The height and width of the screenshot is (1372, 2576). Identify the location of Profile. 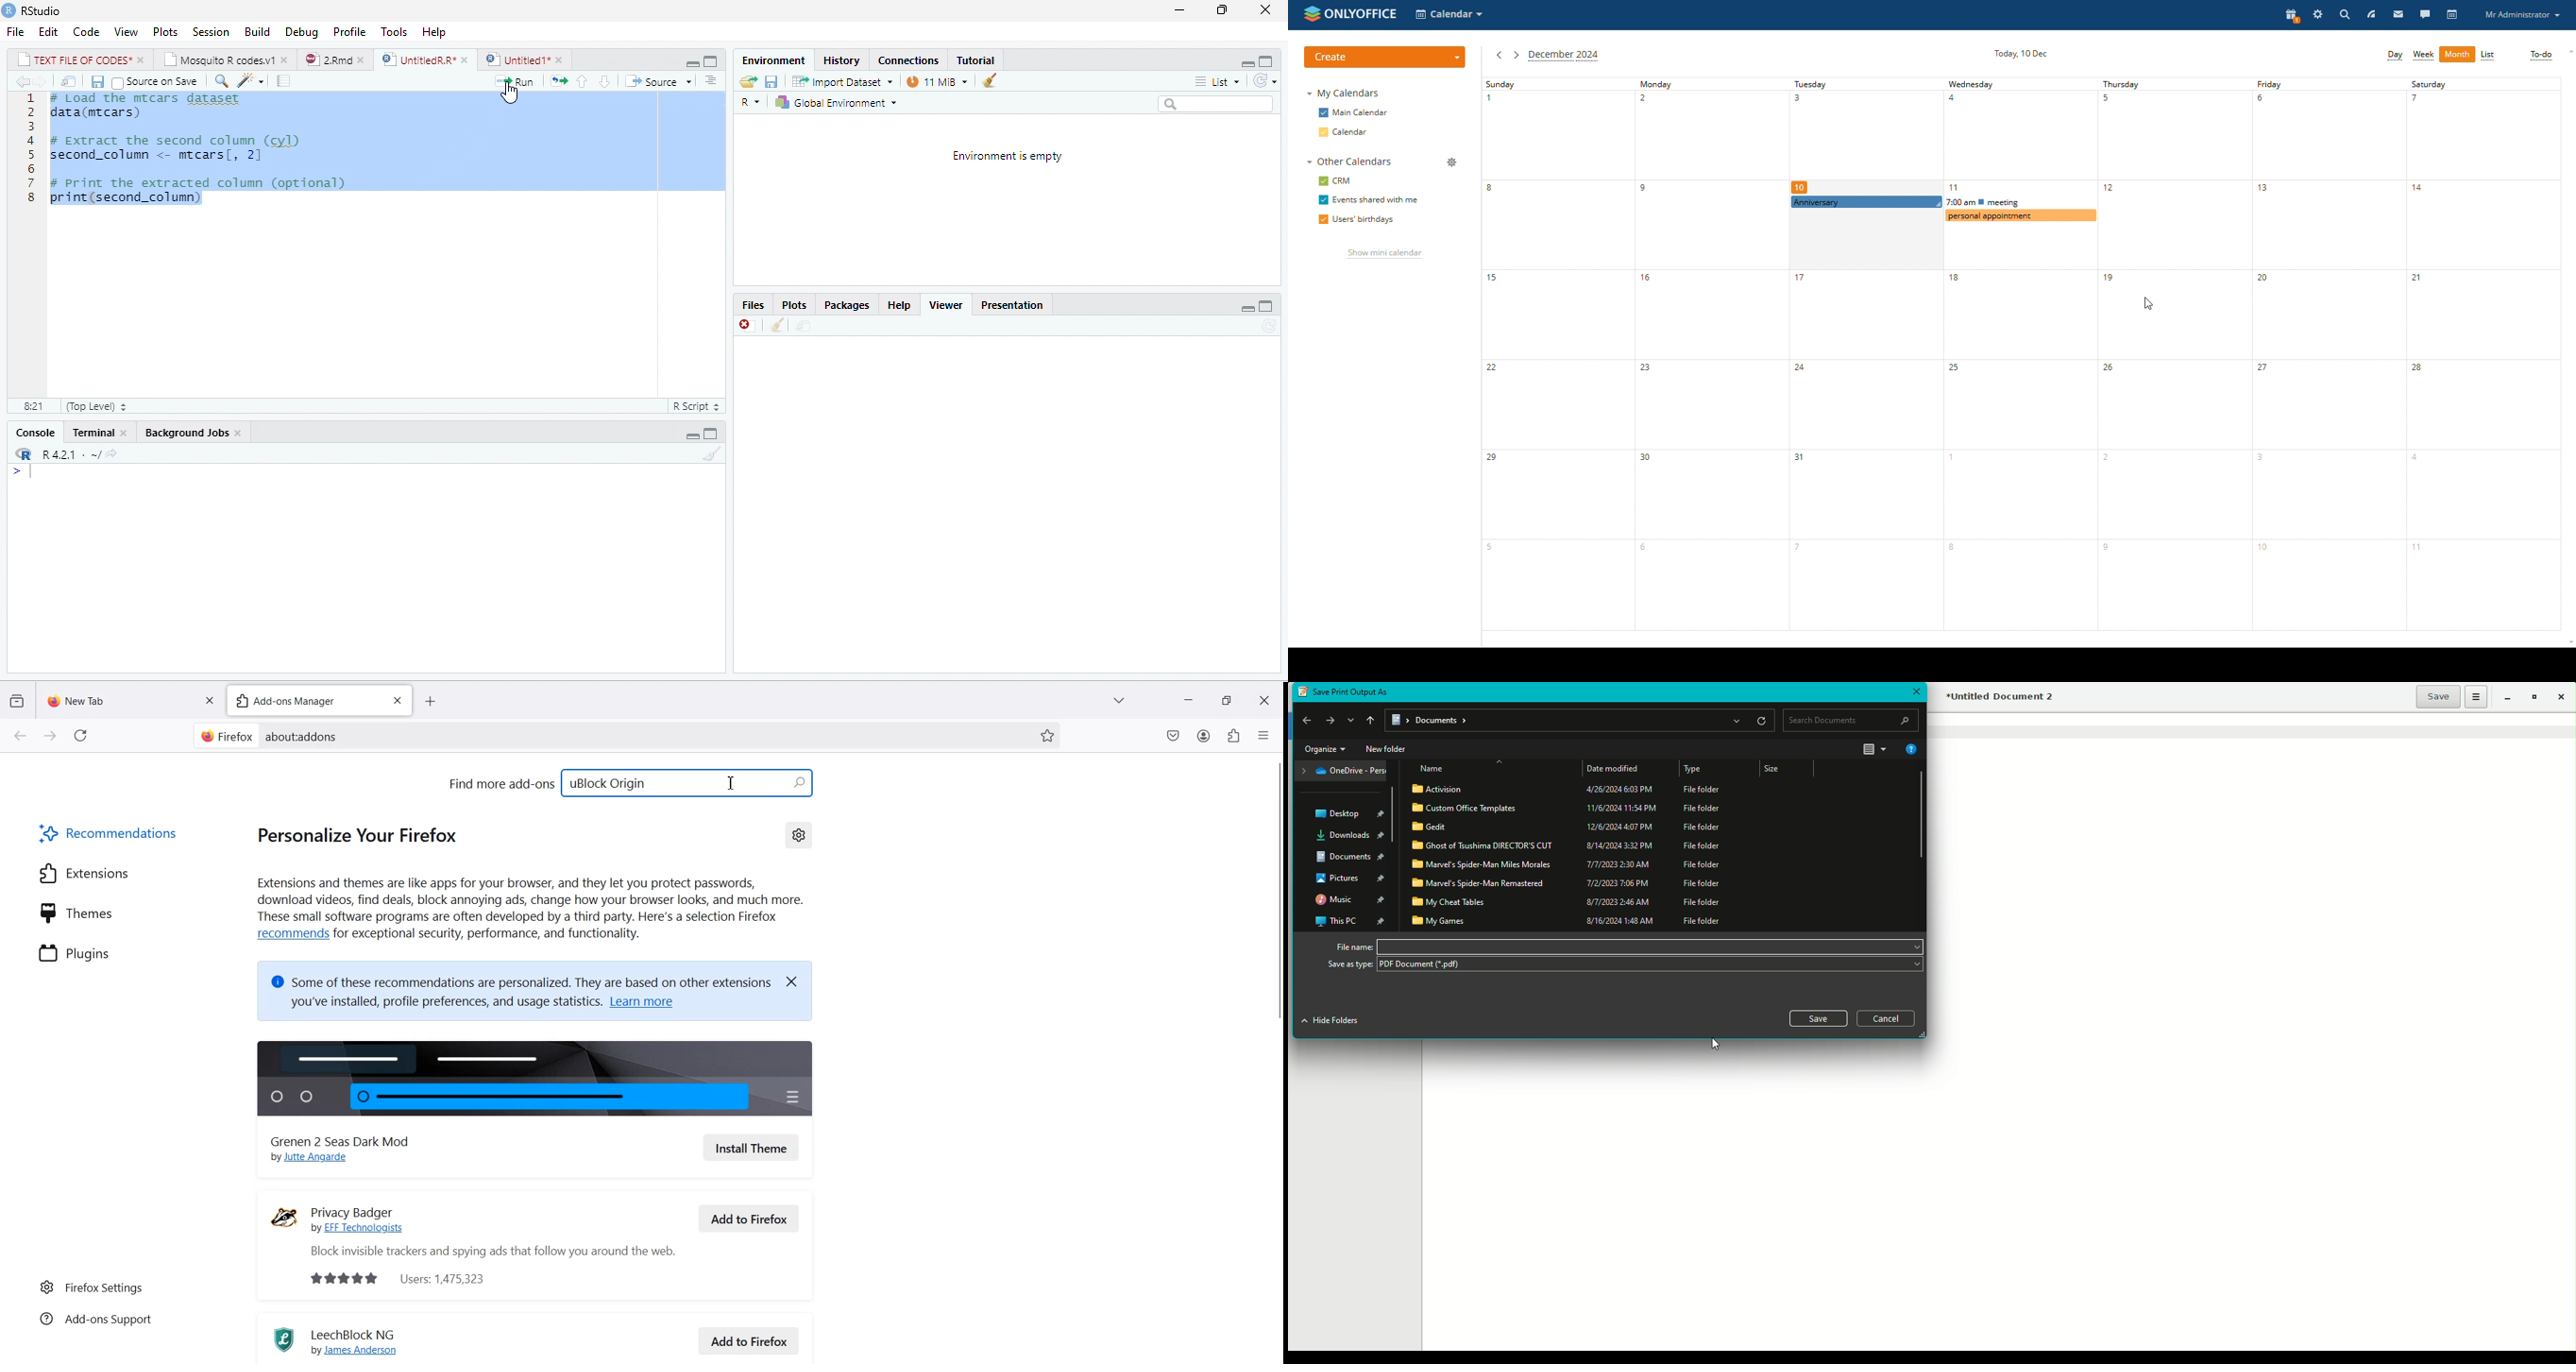
(350, 30).